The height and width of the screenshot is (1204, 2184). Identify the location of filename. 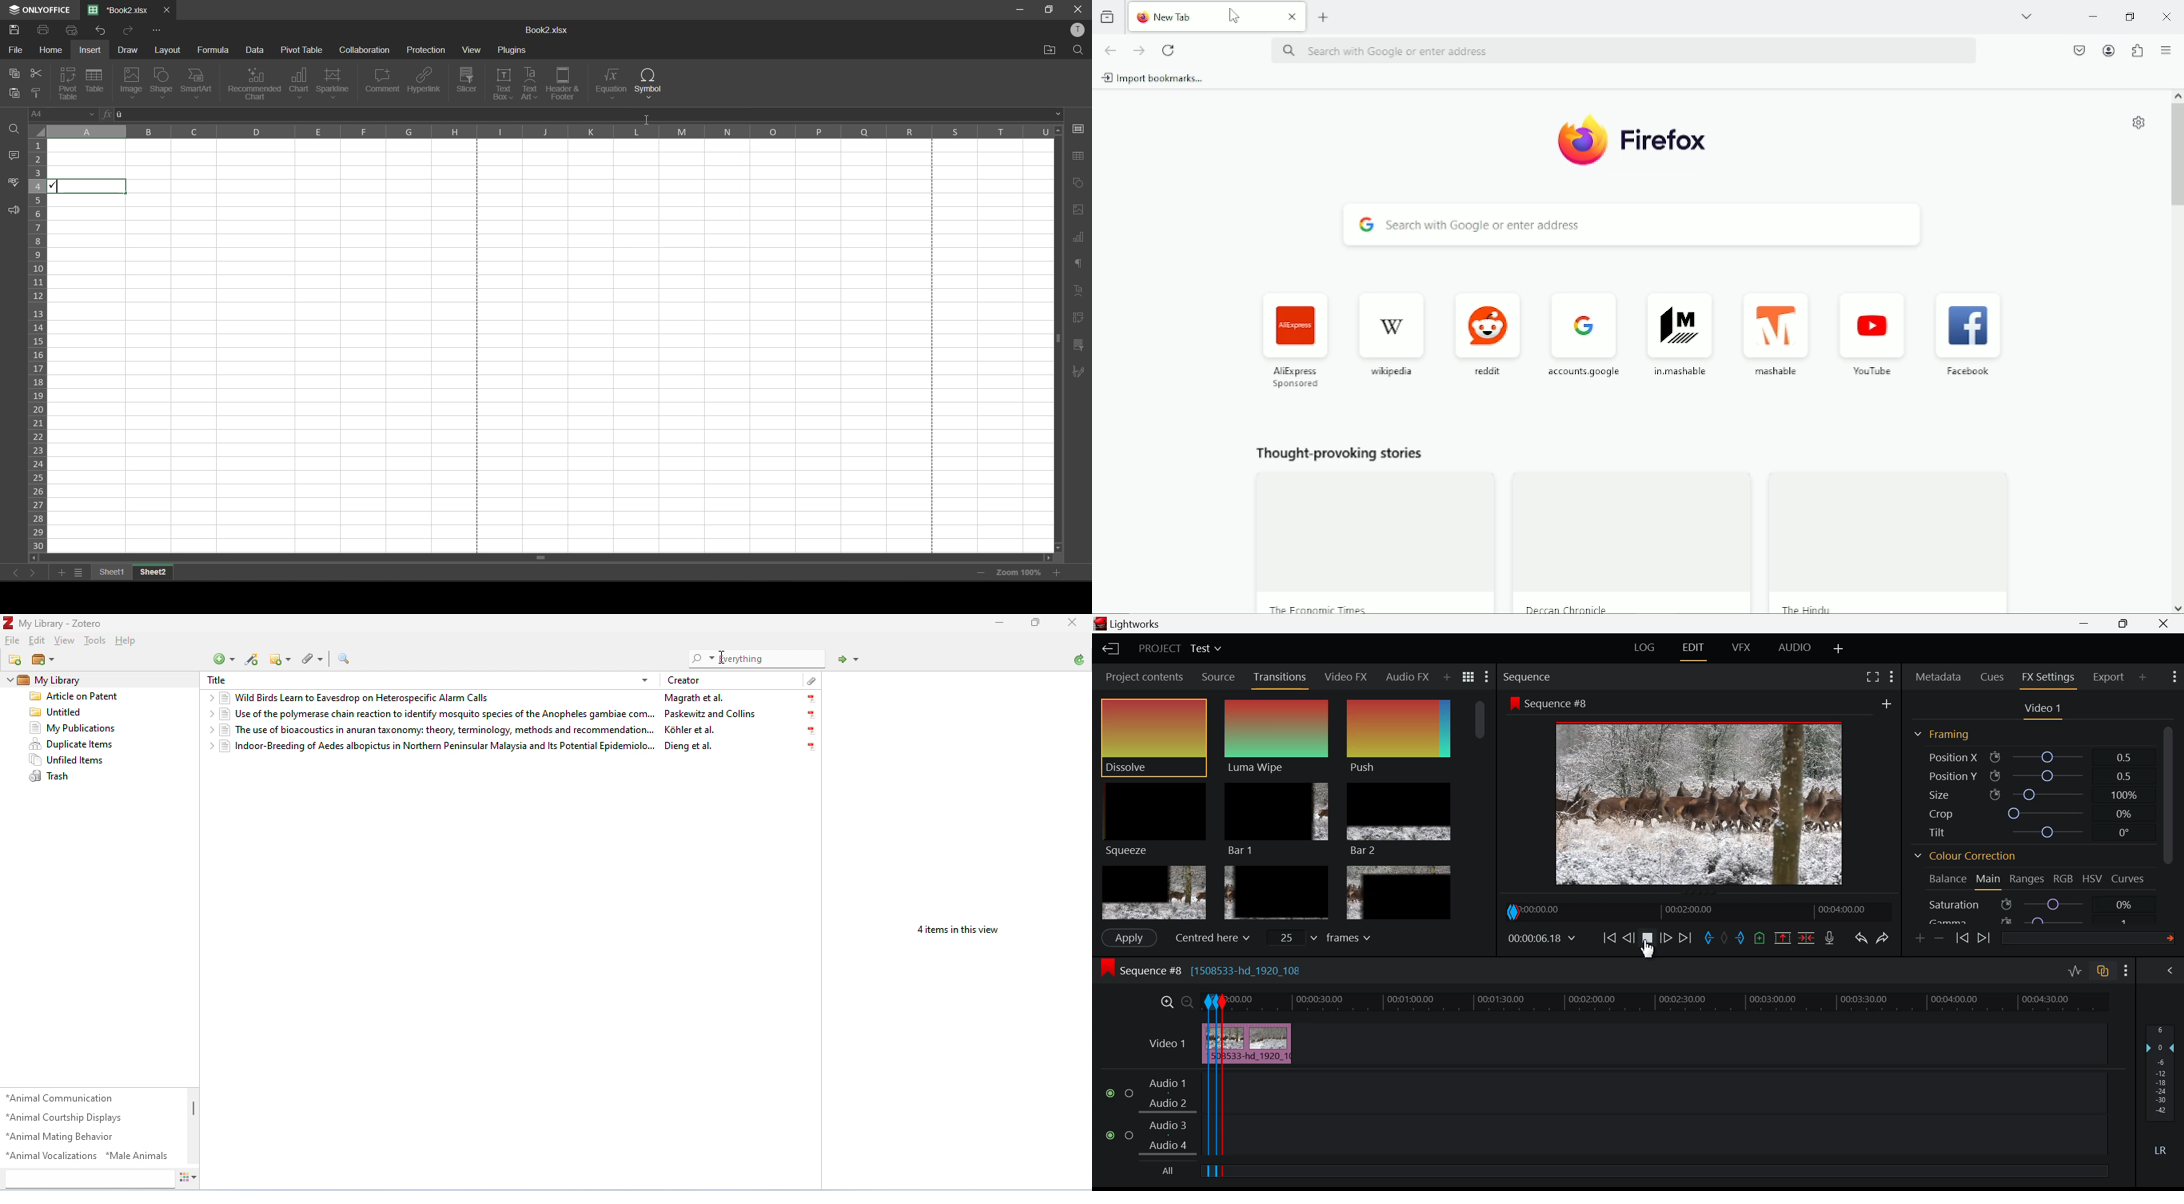
(119, 10).